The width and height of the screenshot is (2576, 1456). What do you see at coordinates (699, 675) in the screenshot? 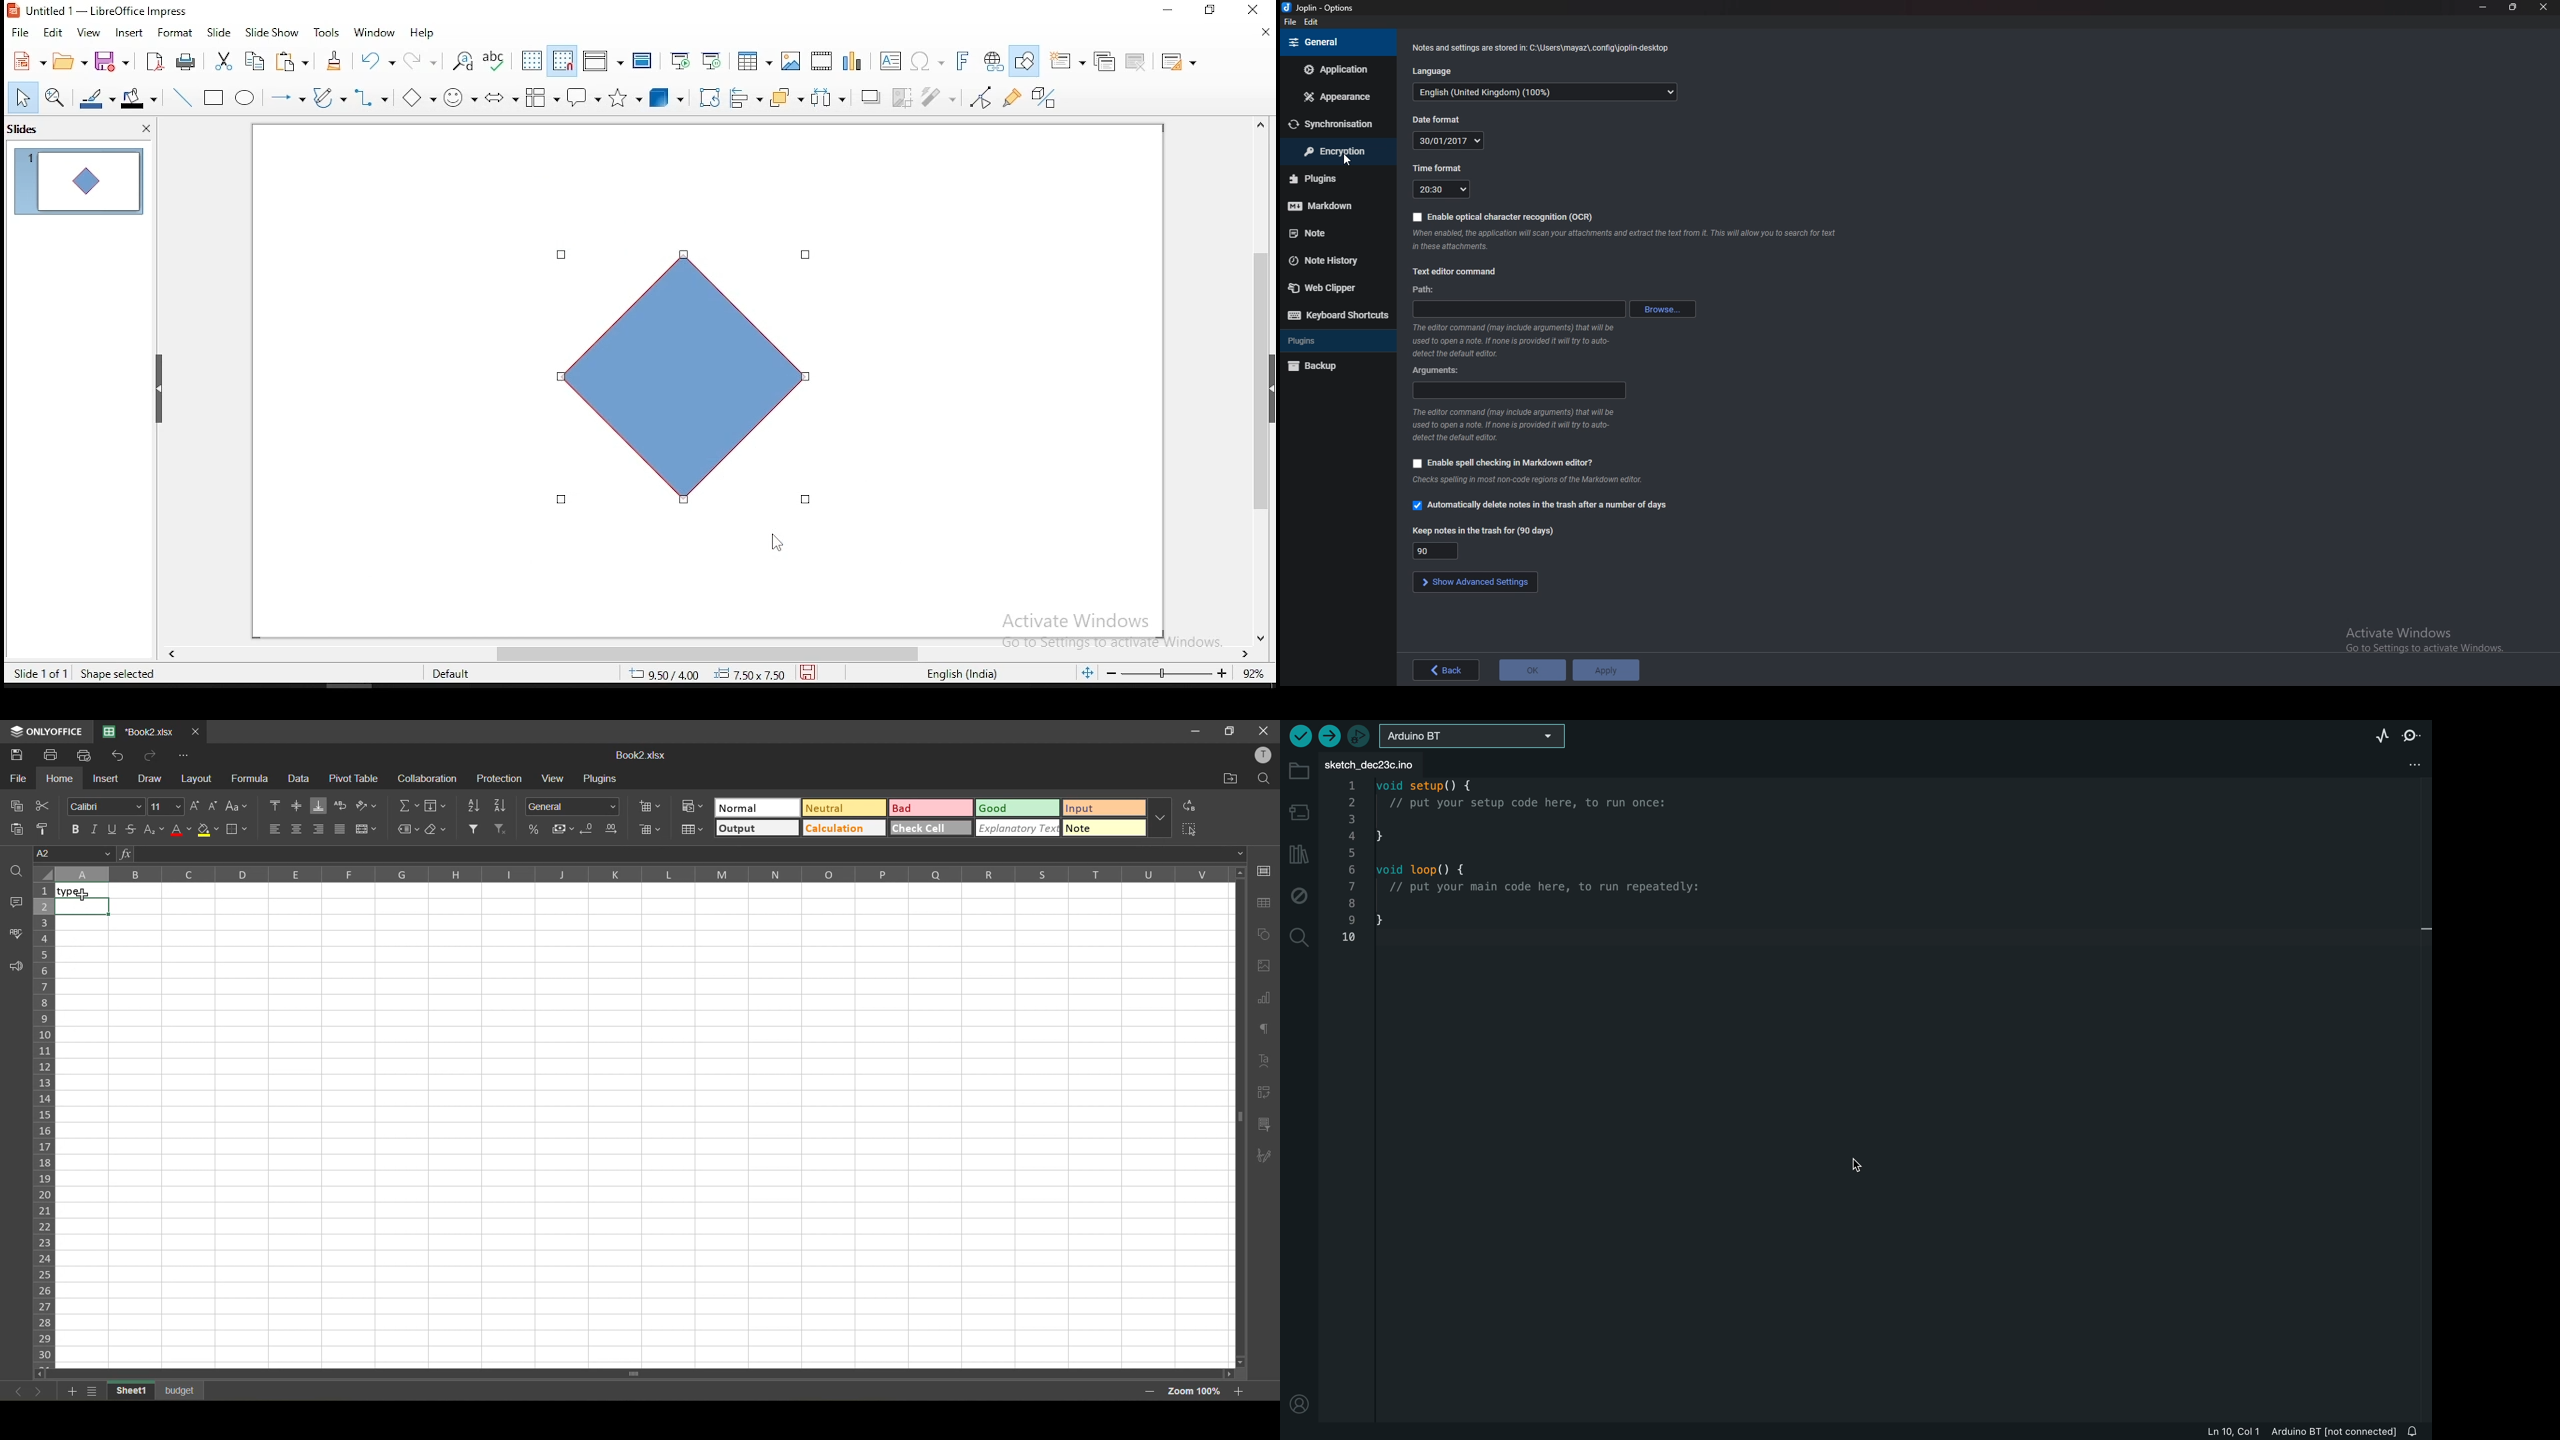
I see `9.50/4.00 7.50x7.50` at bounding box center [699, 675].